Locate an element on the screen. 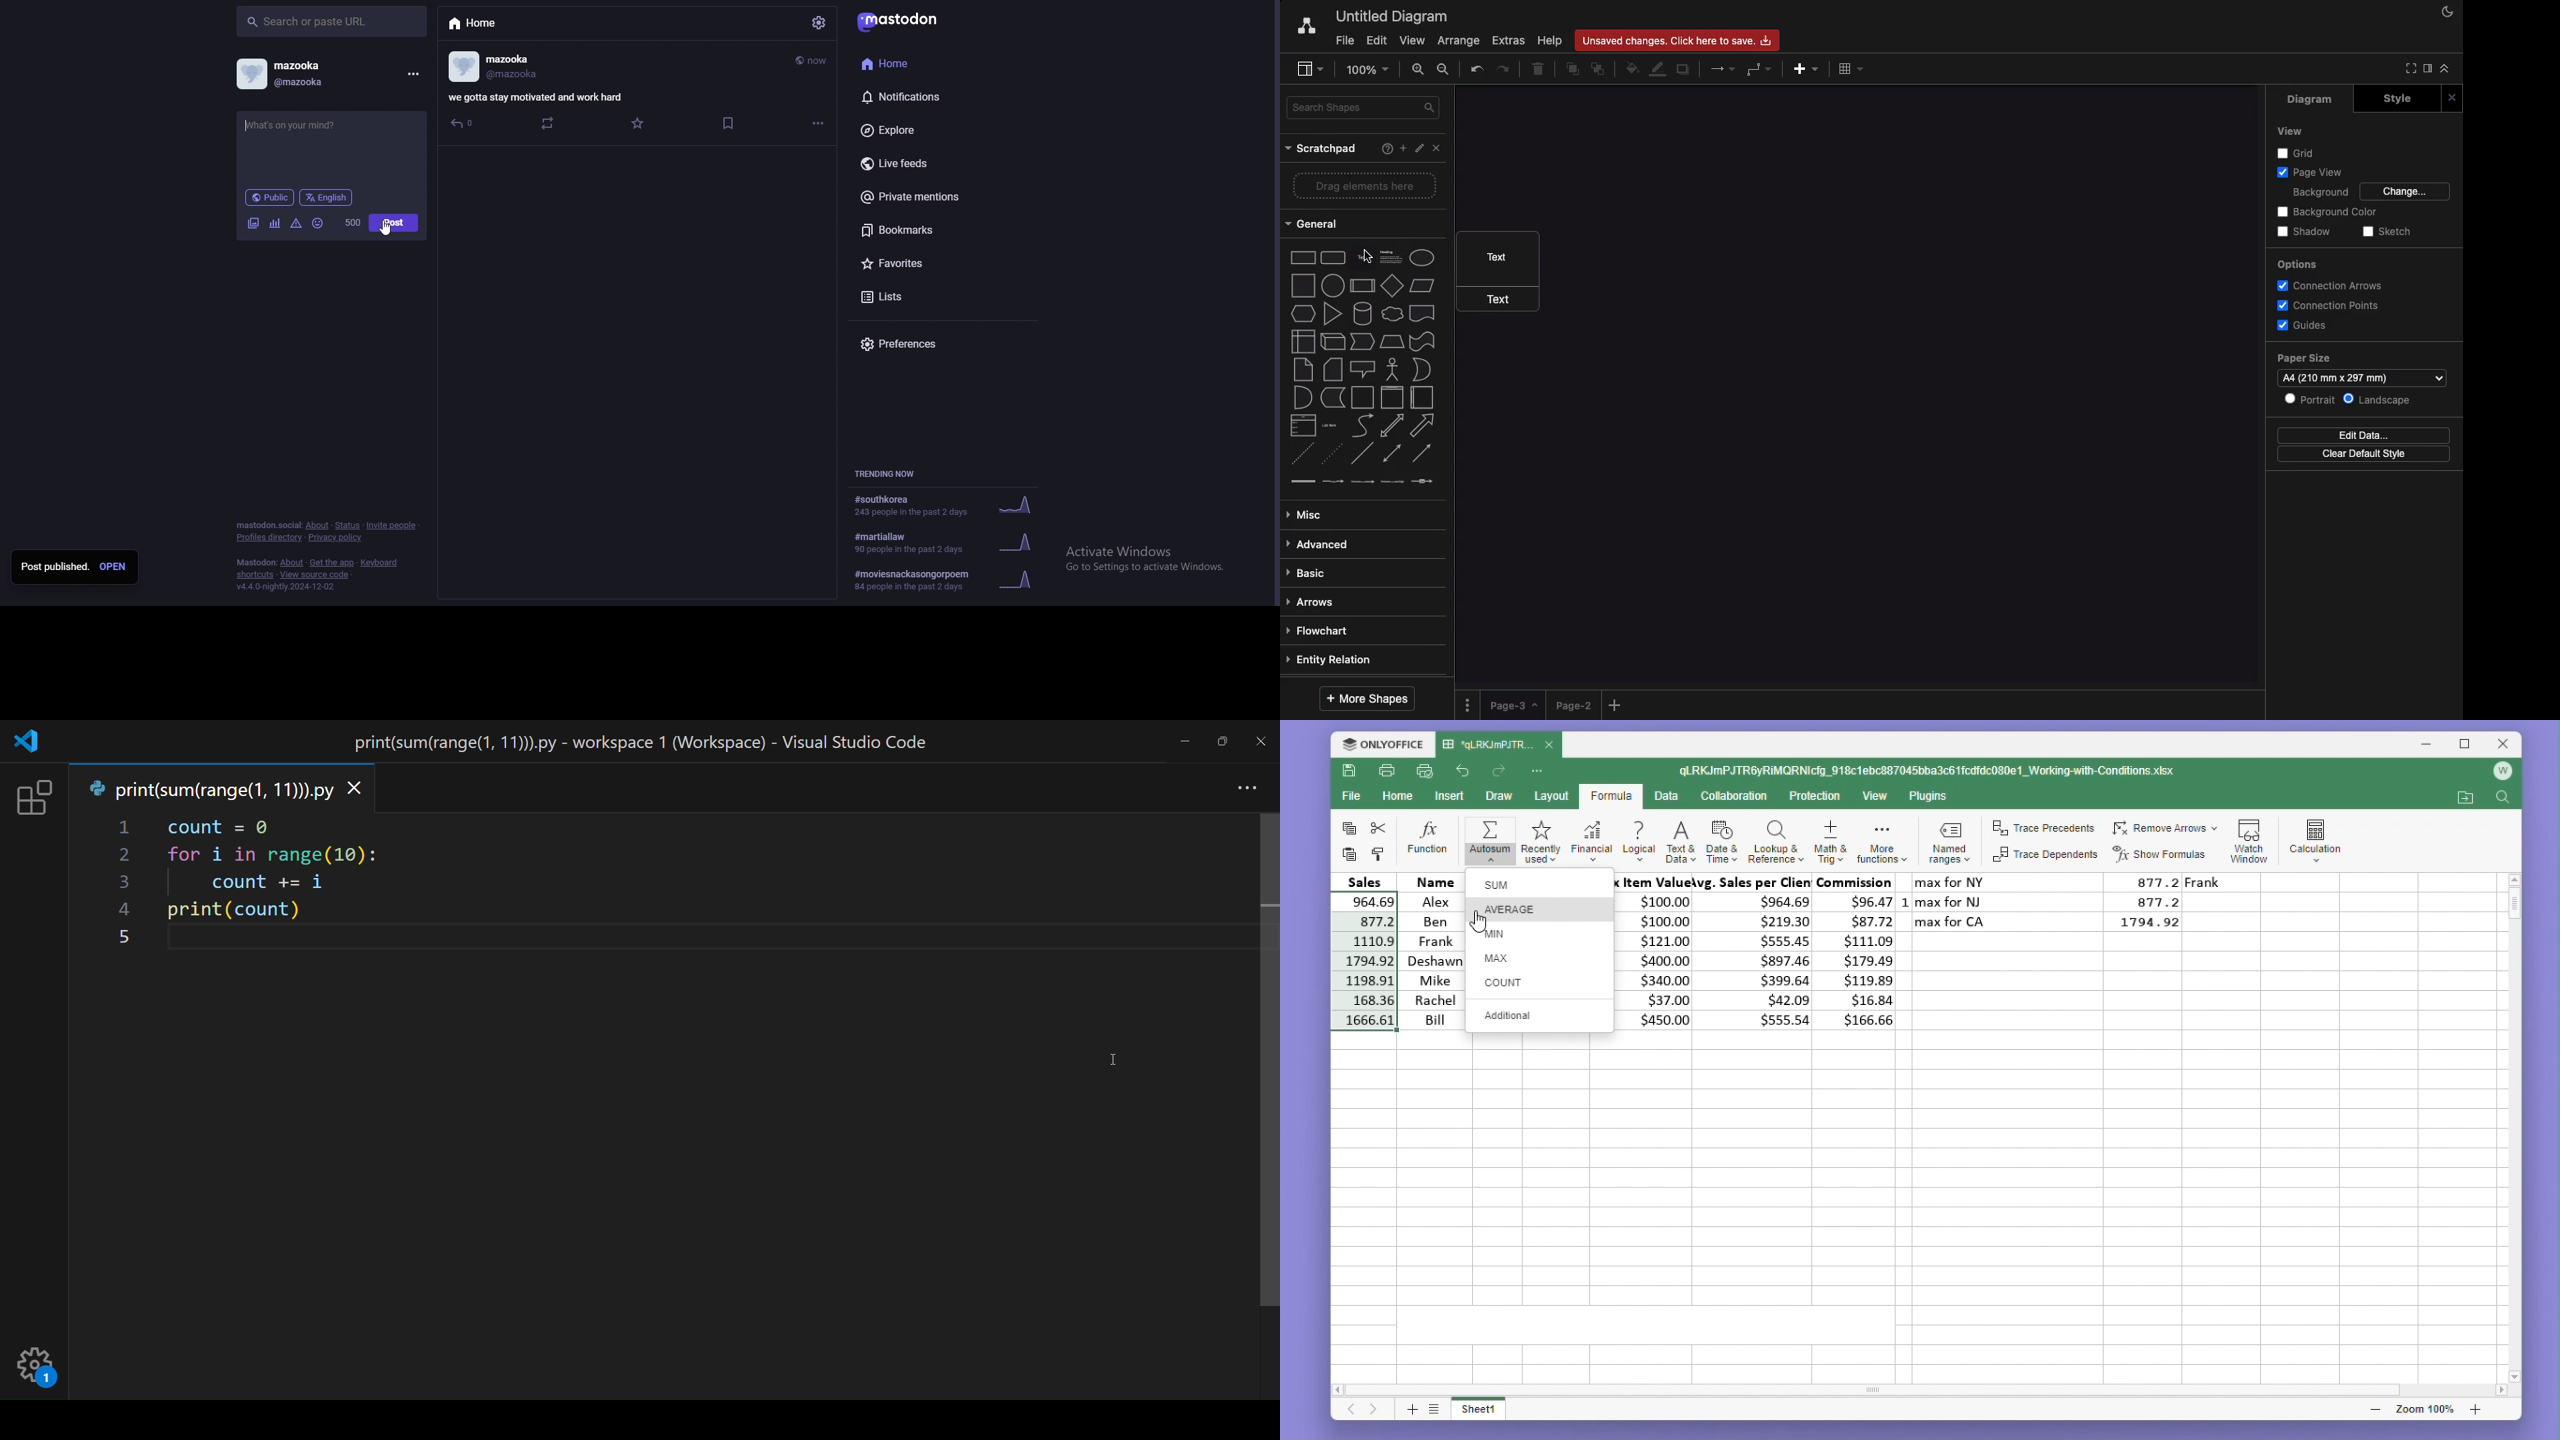 The image size is (2576, 1456). bookmarks is located at coordinates (920, 230).